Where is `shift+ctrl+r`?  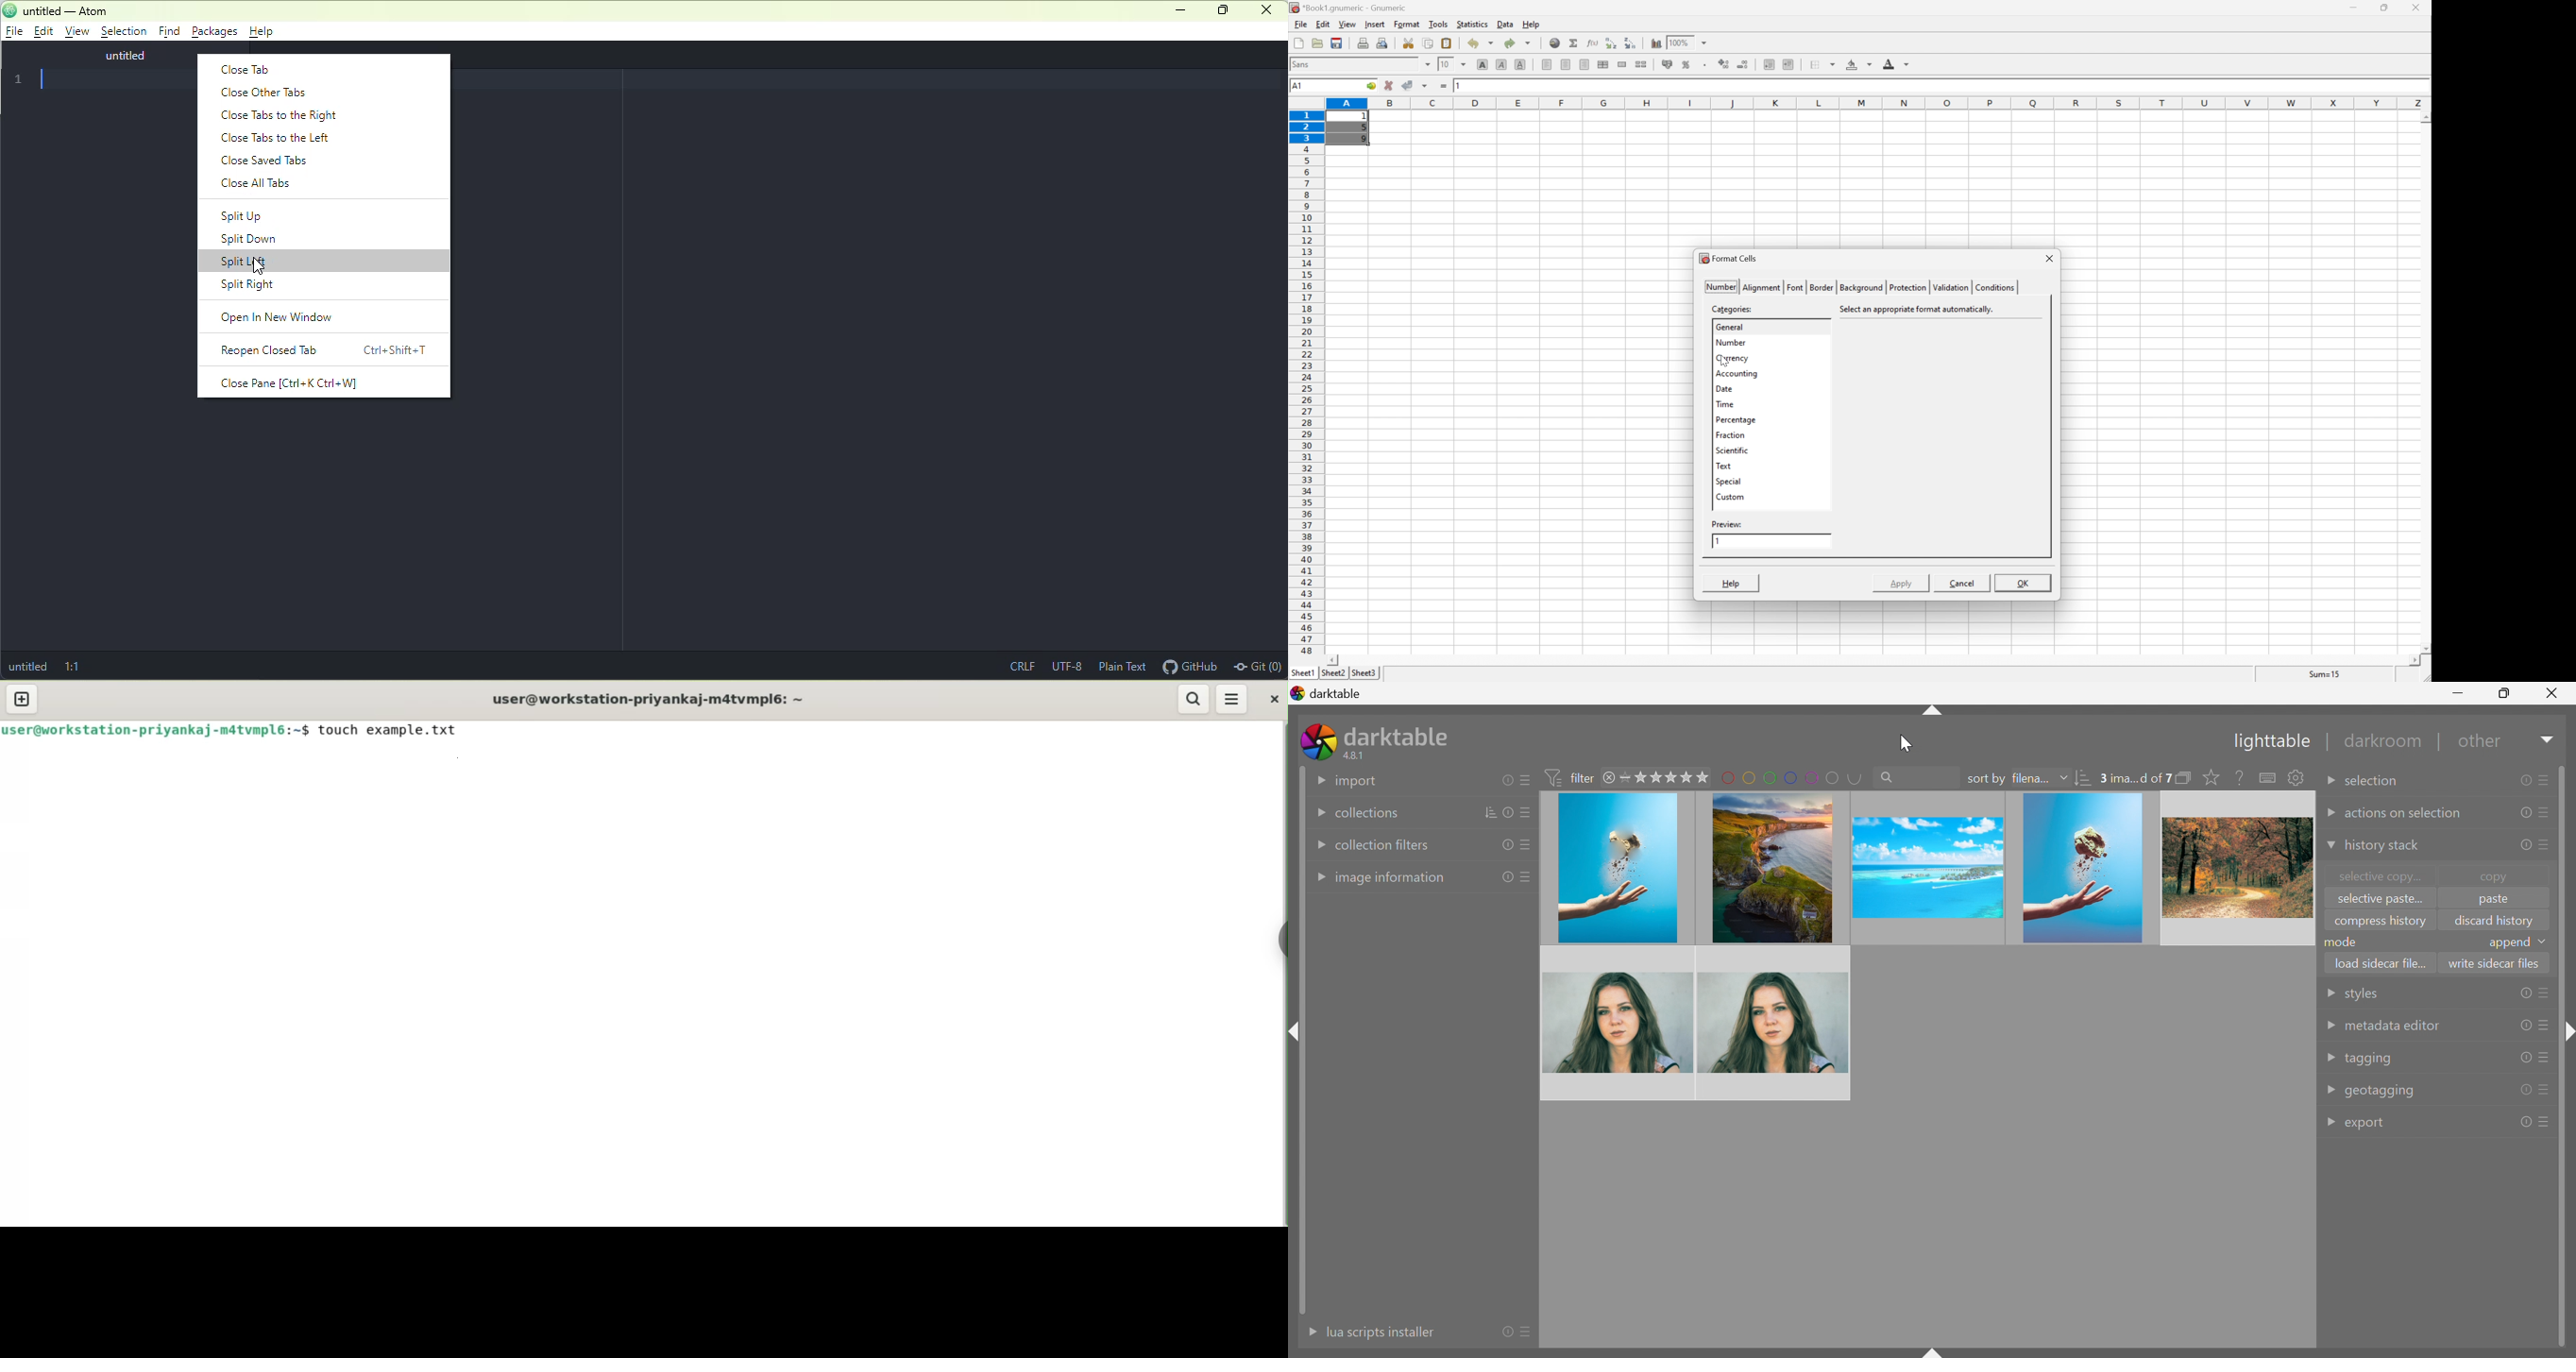 shift+ctrl+r is located at coordinates (2567, 1034).